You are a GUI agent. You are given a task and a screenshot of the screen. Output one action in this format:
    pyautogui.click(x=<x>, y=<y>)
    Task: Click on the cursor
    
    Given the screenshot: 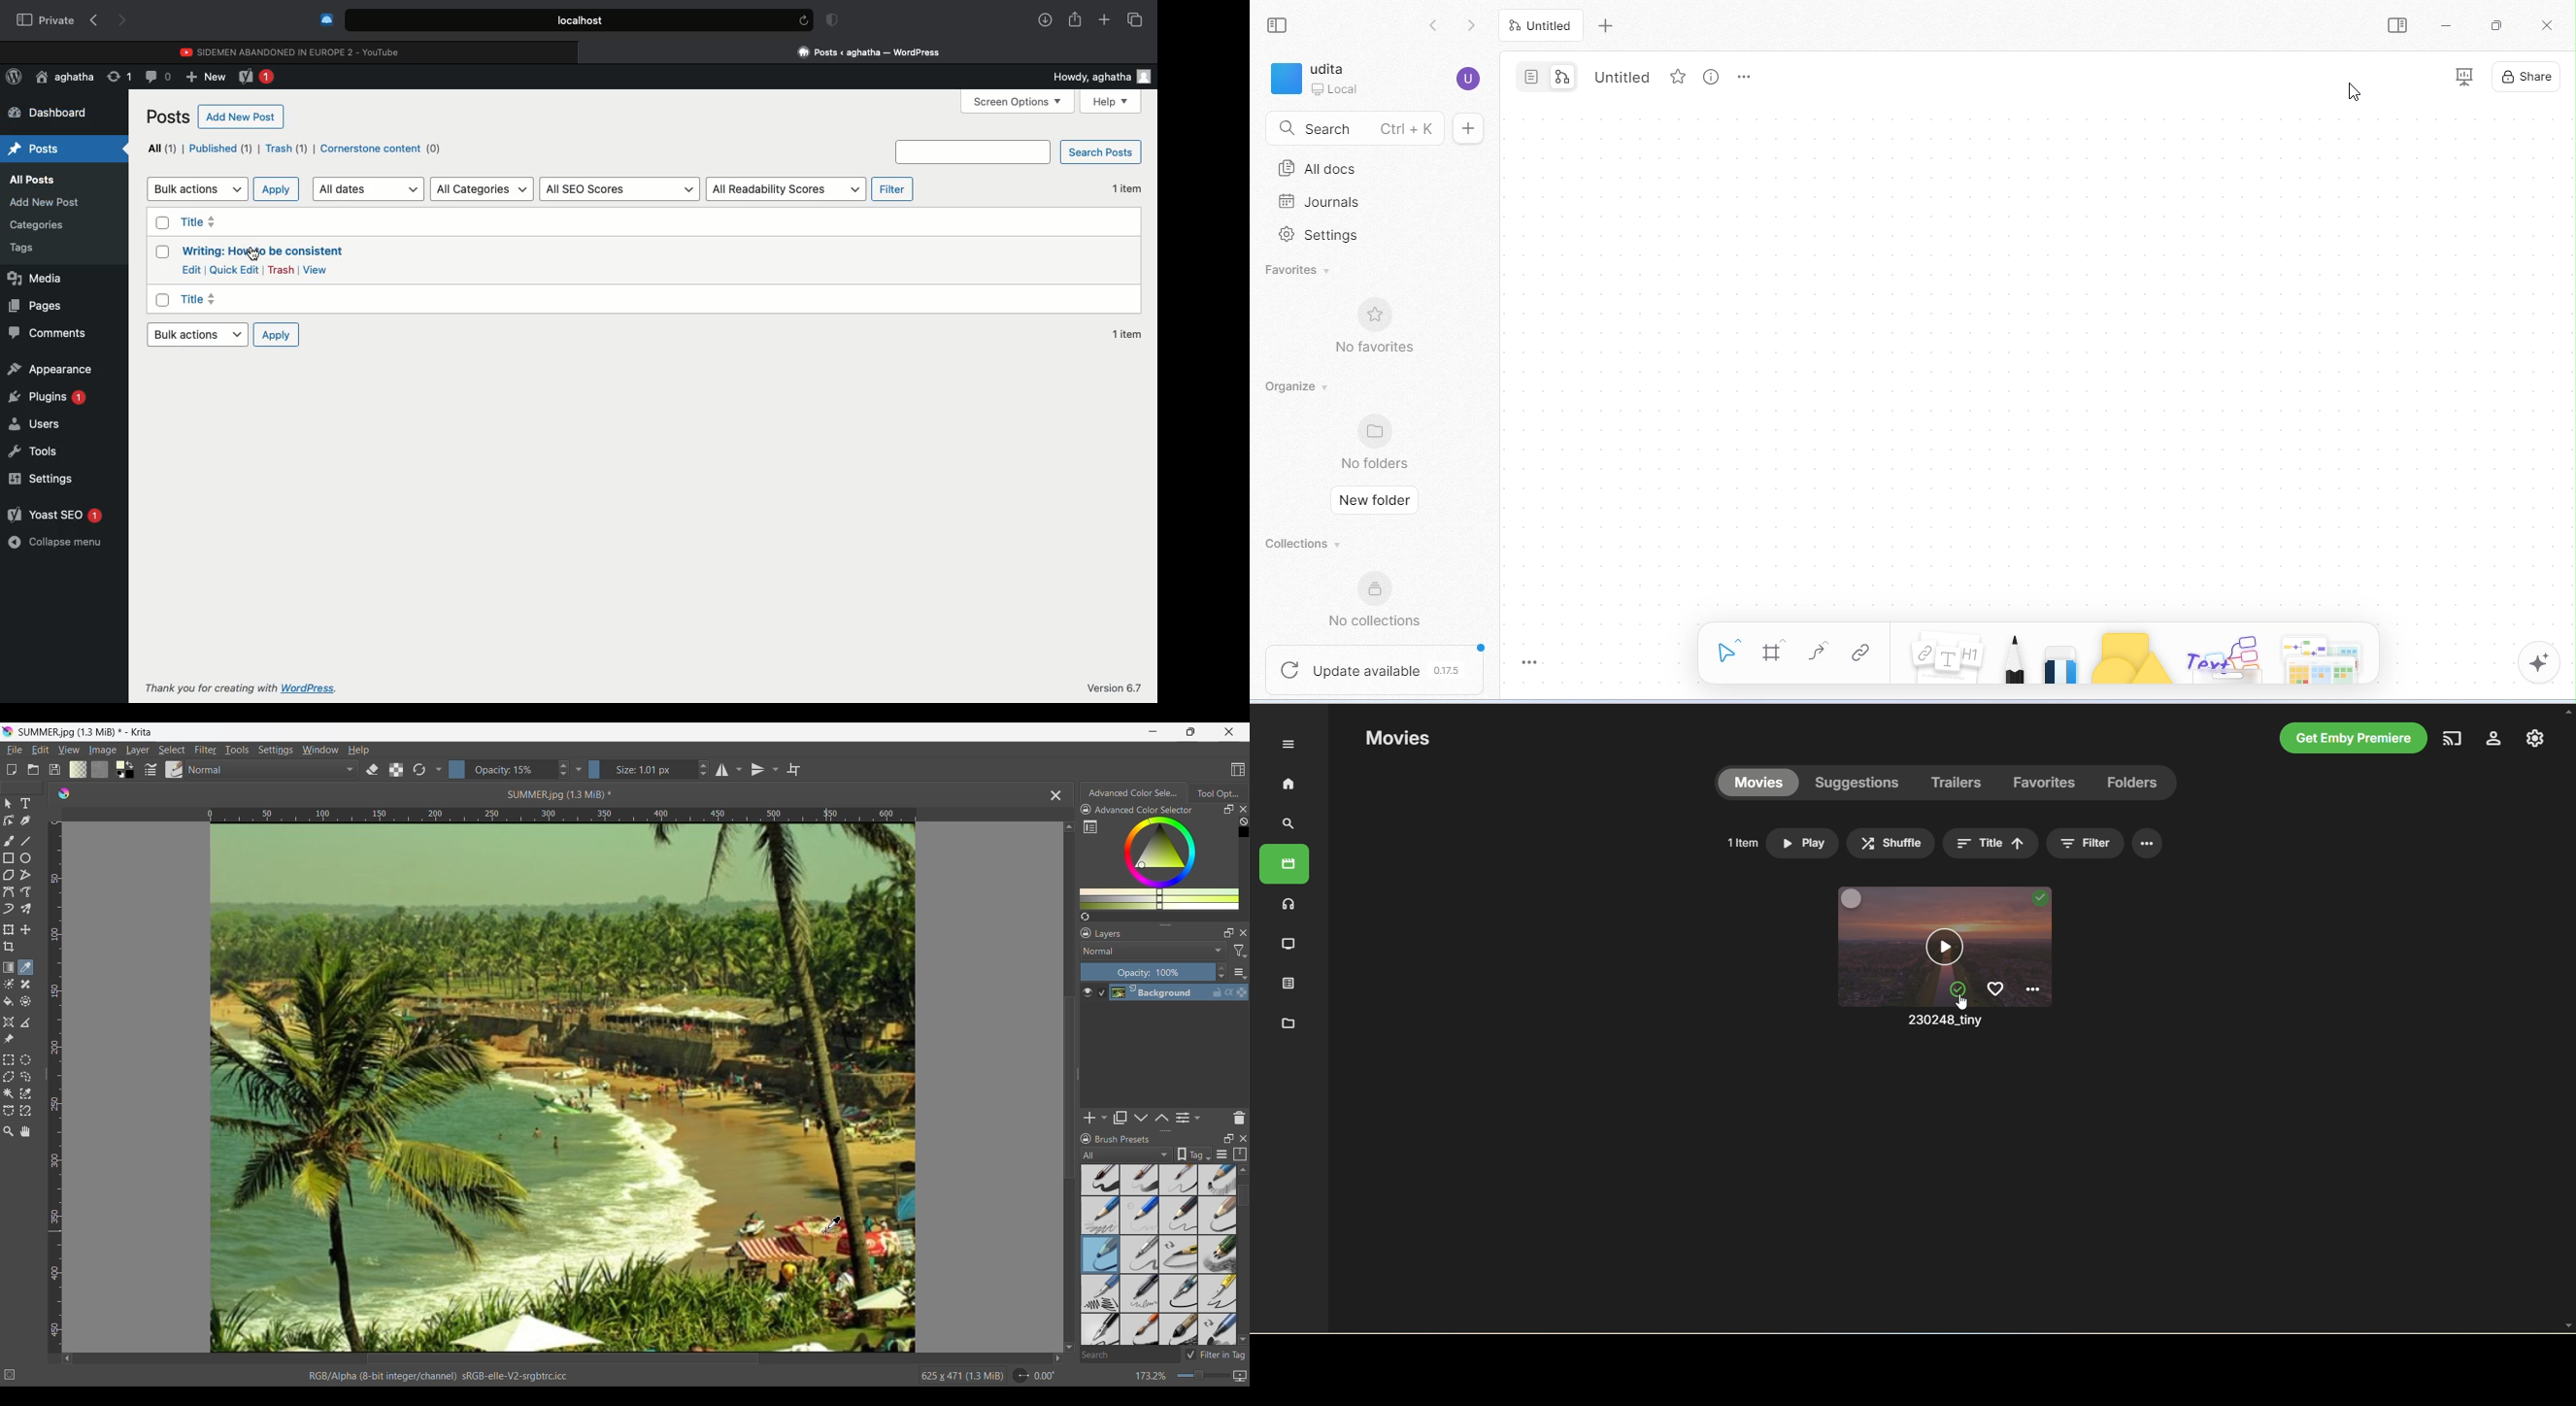 What is the action you would take?
    pyautogui.click(x=1964, y=1004)
    